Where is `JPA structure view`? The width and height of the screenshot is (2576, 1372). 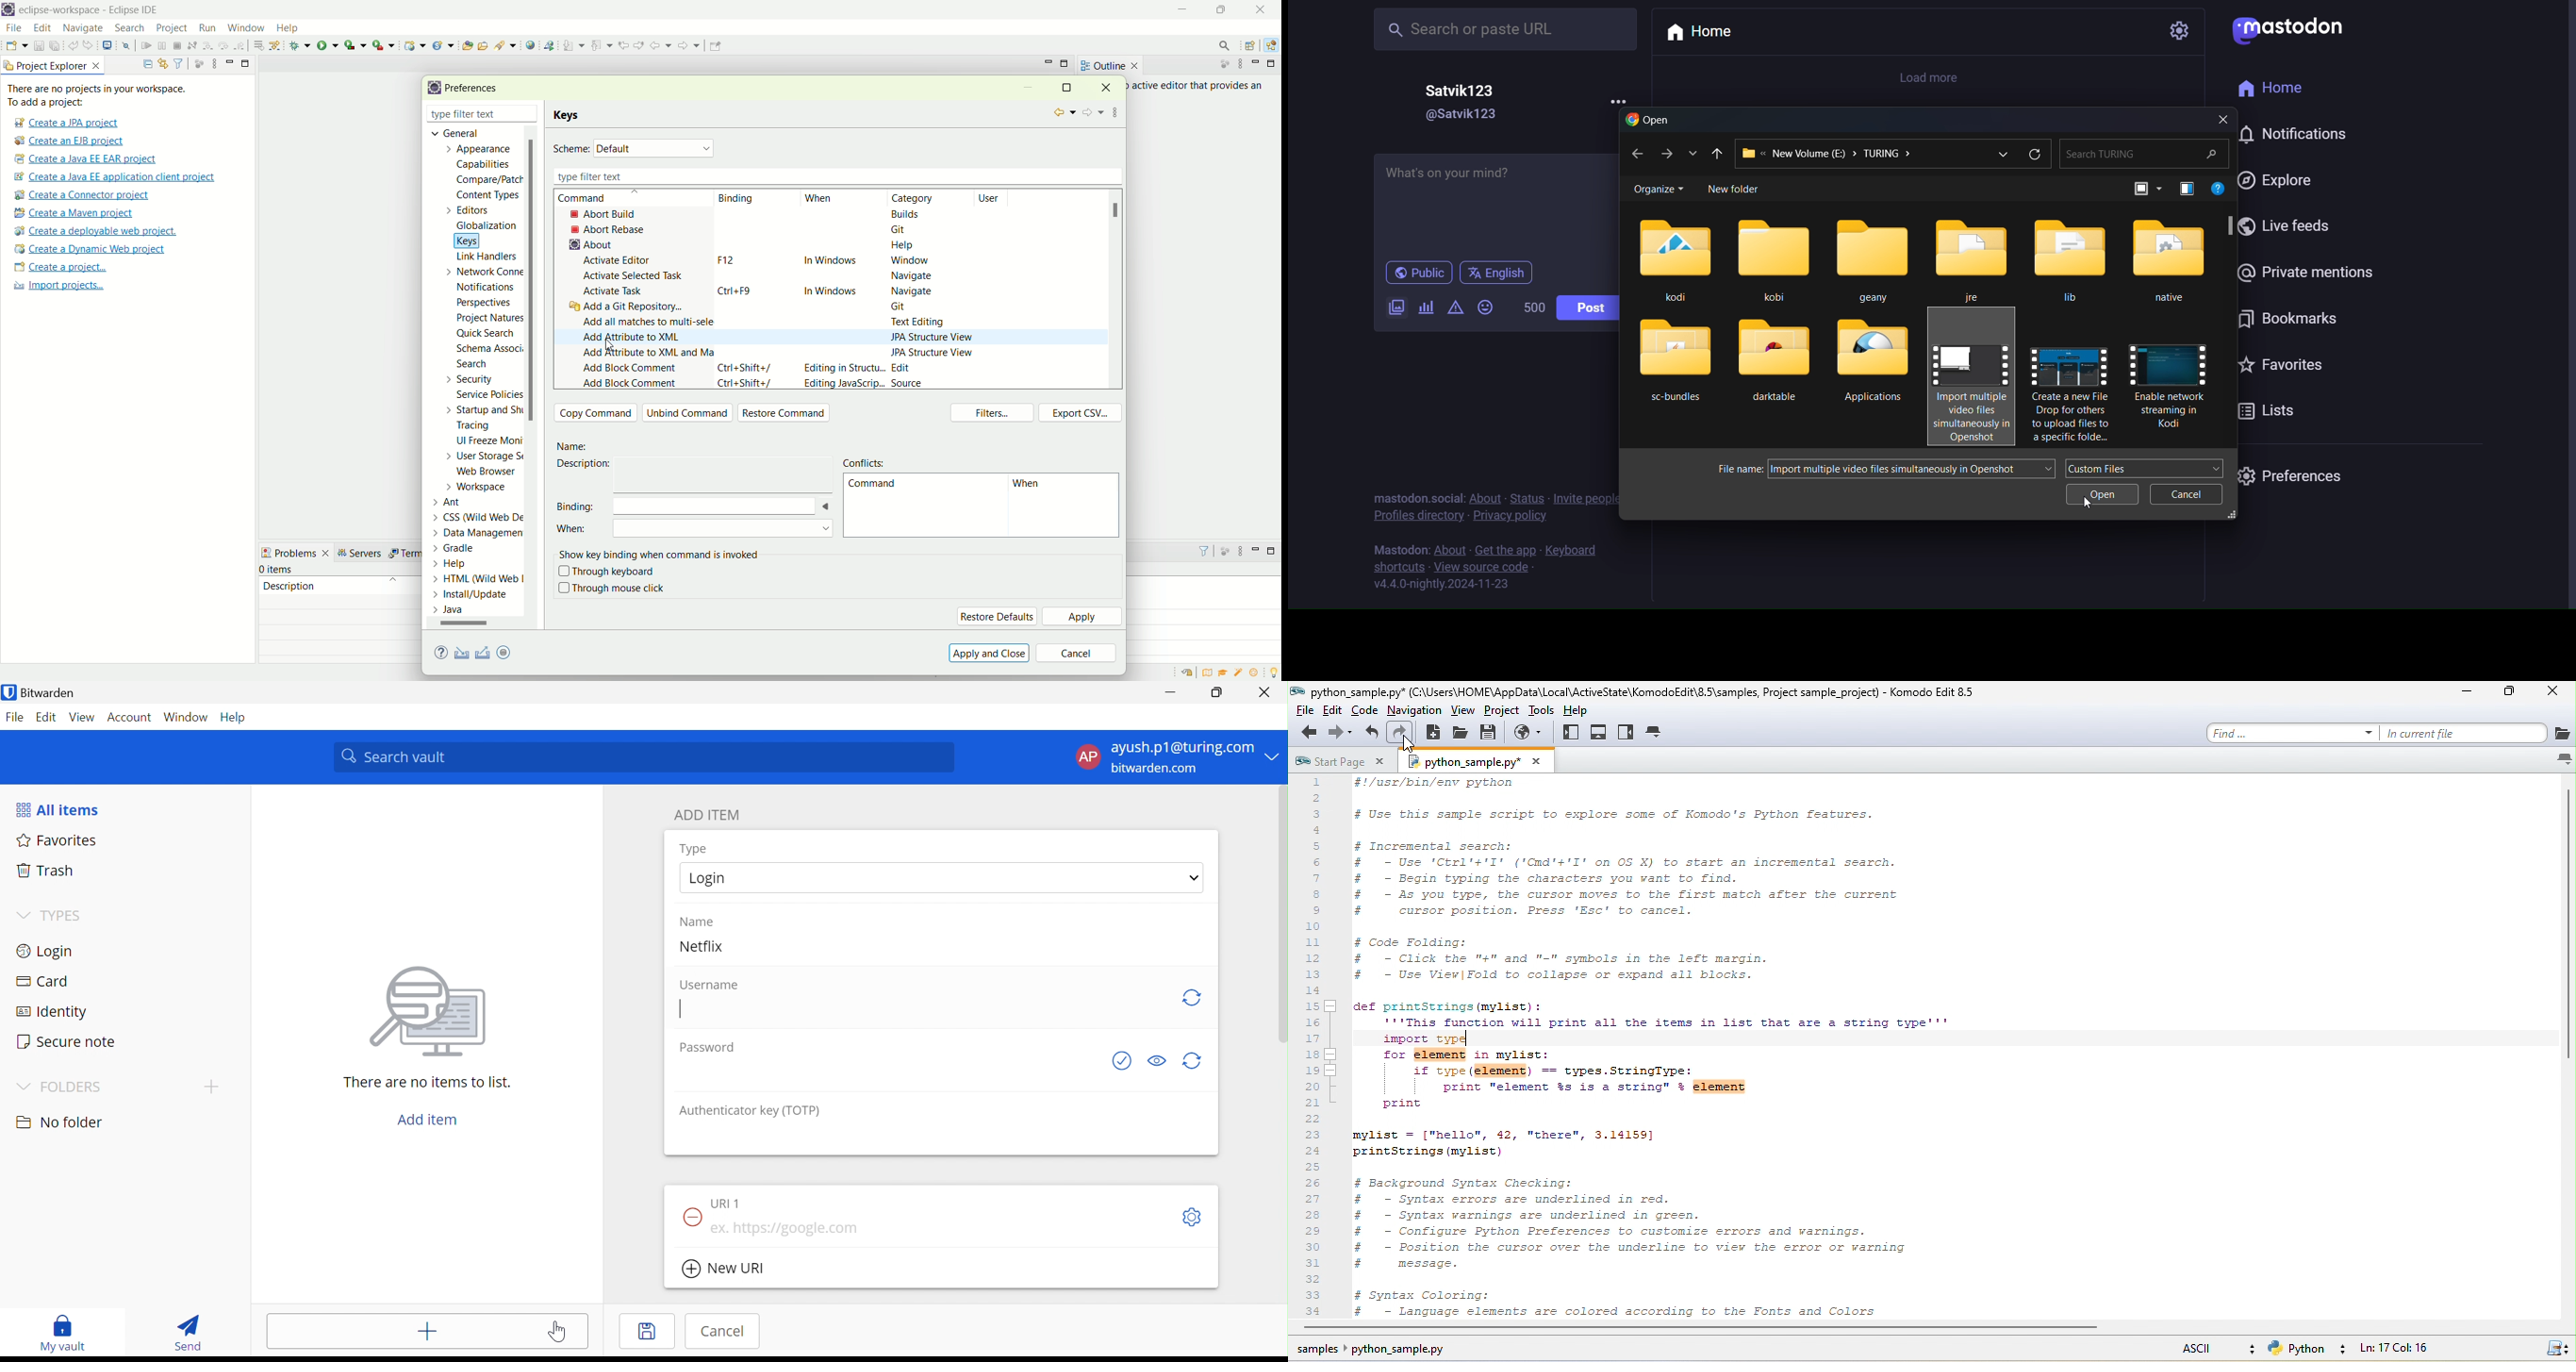 JPA structure view is located at coordinates (932, 336).